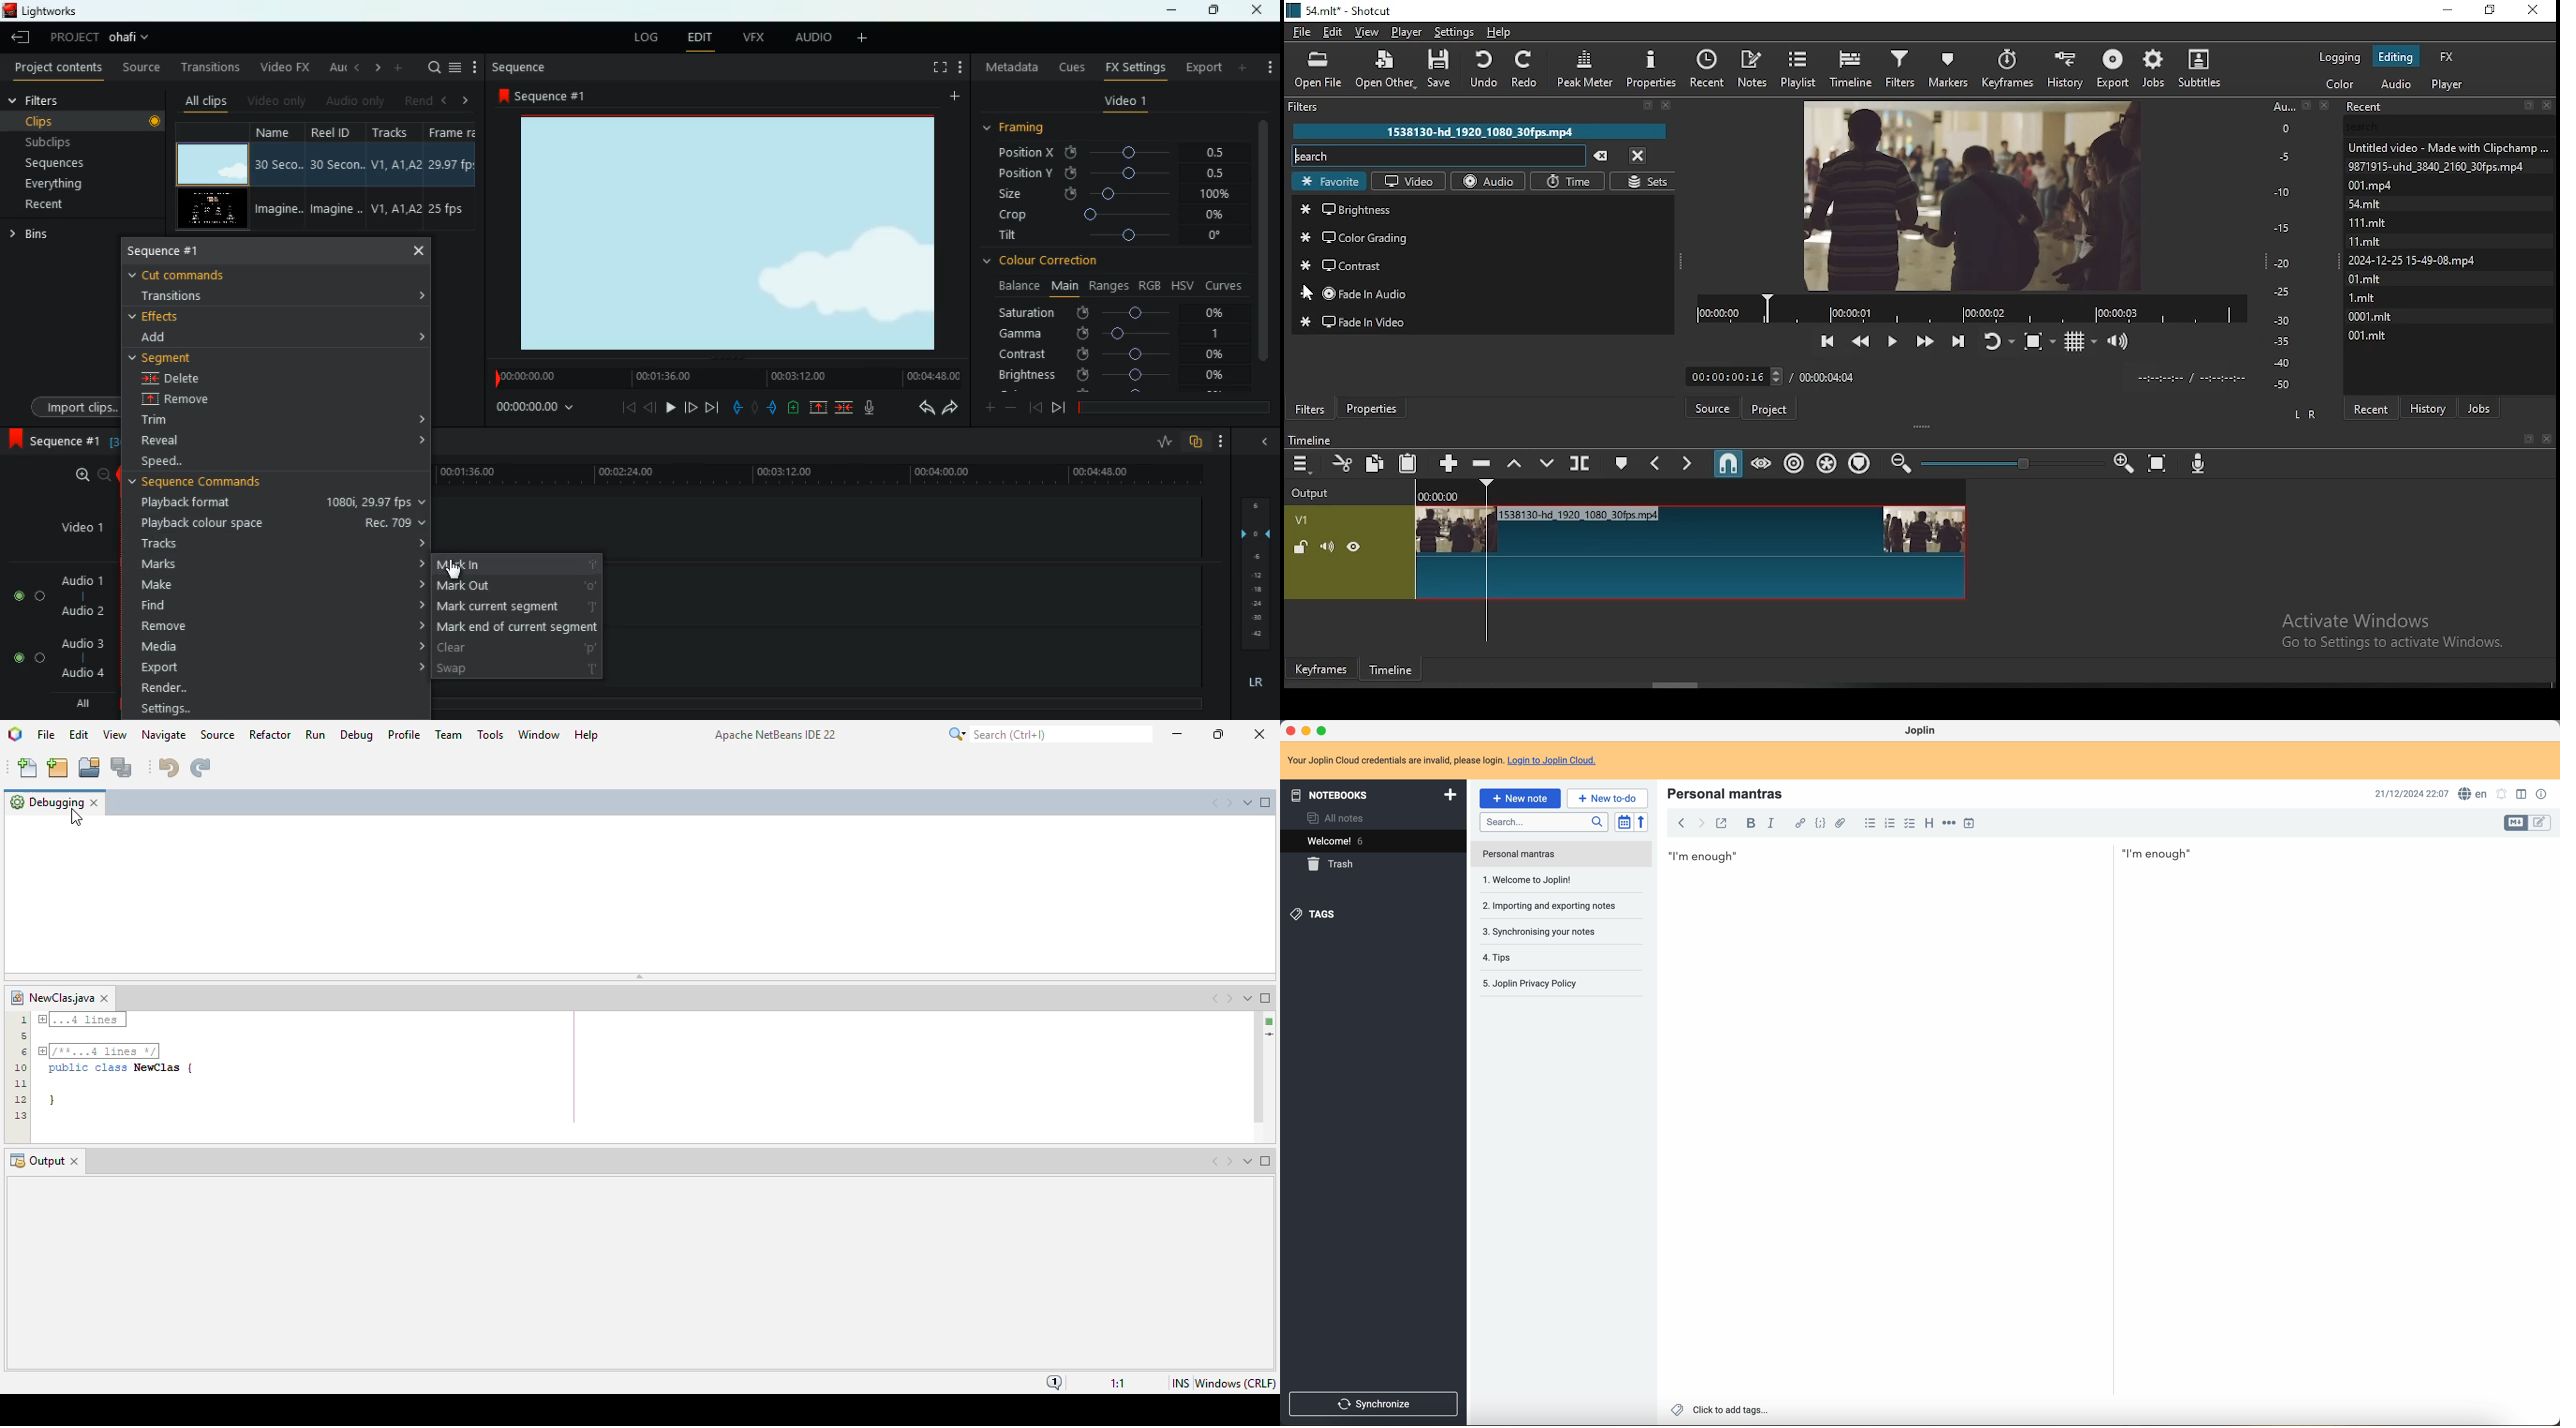 The width and height of the screenshot is (2576, 1428). Describe the element at coordinates (284, 523) in the screenshot. I see `playback colour space  Rec. 709` at that location.